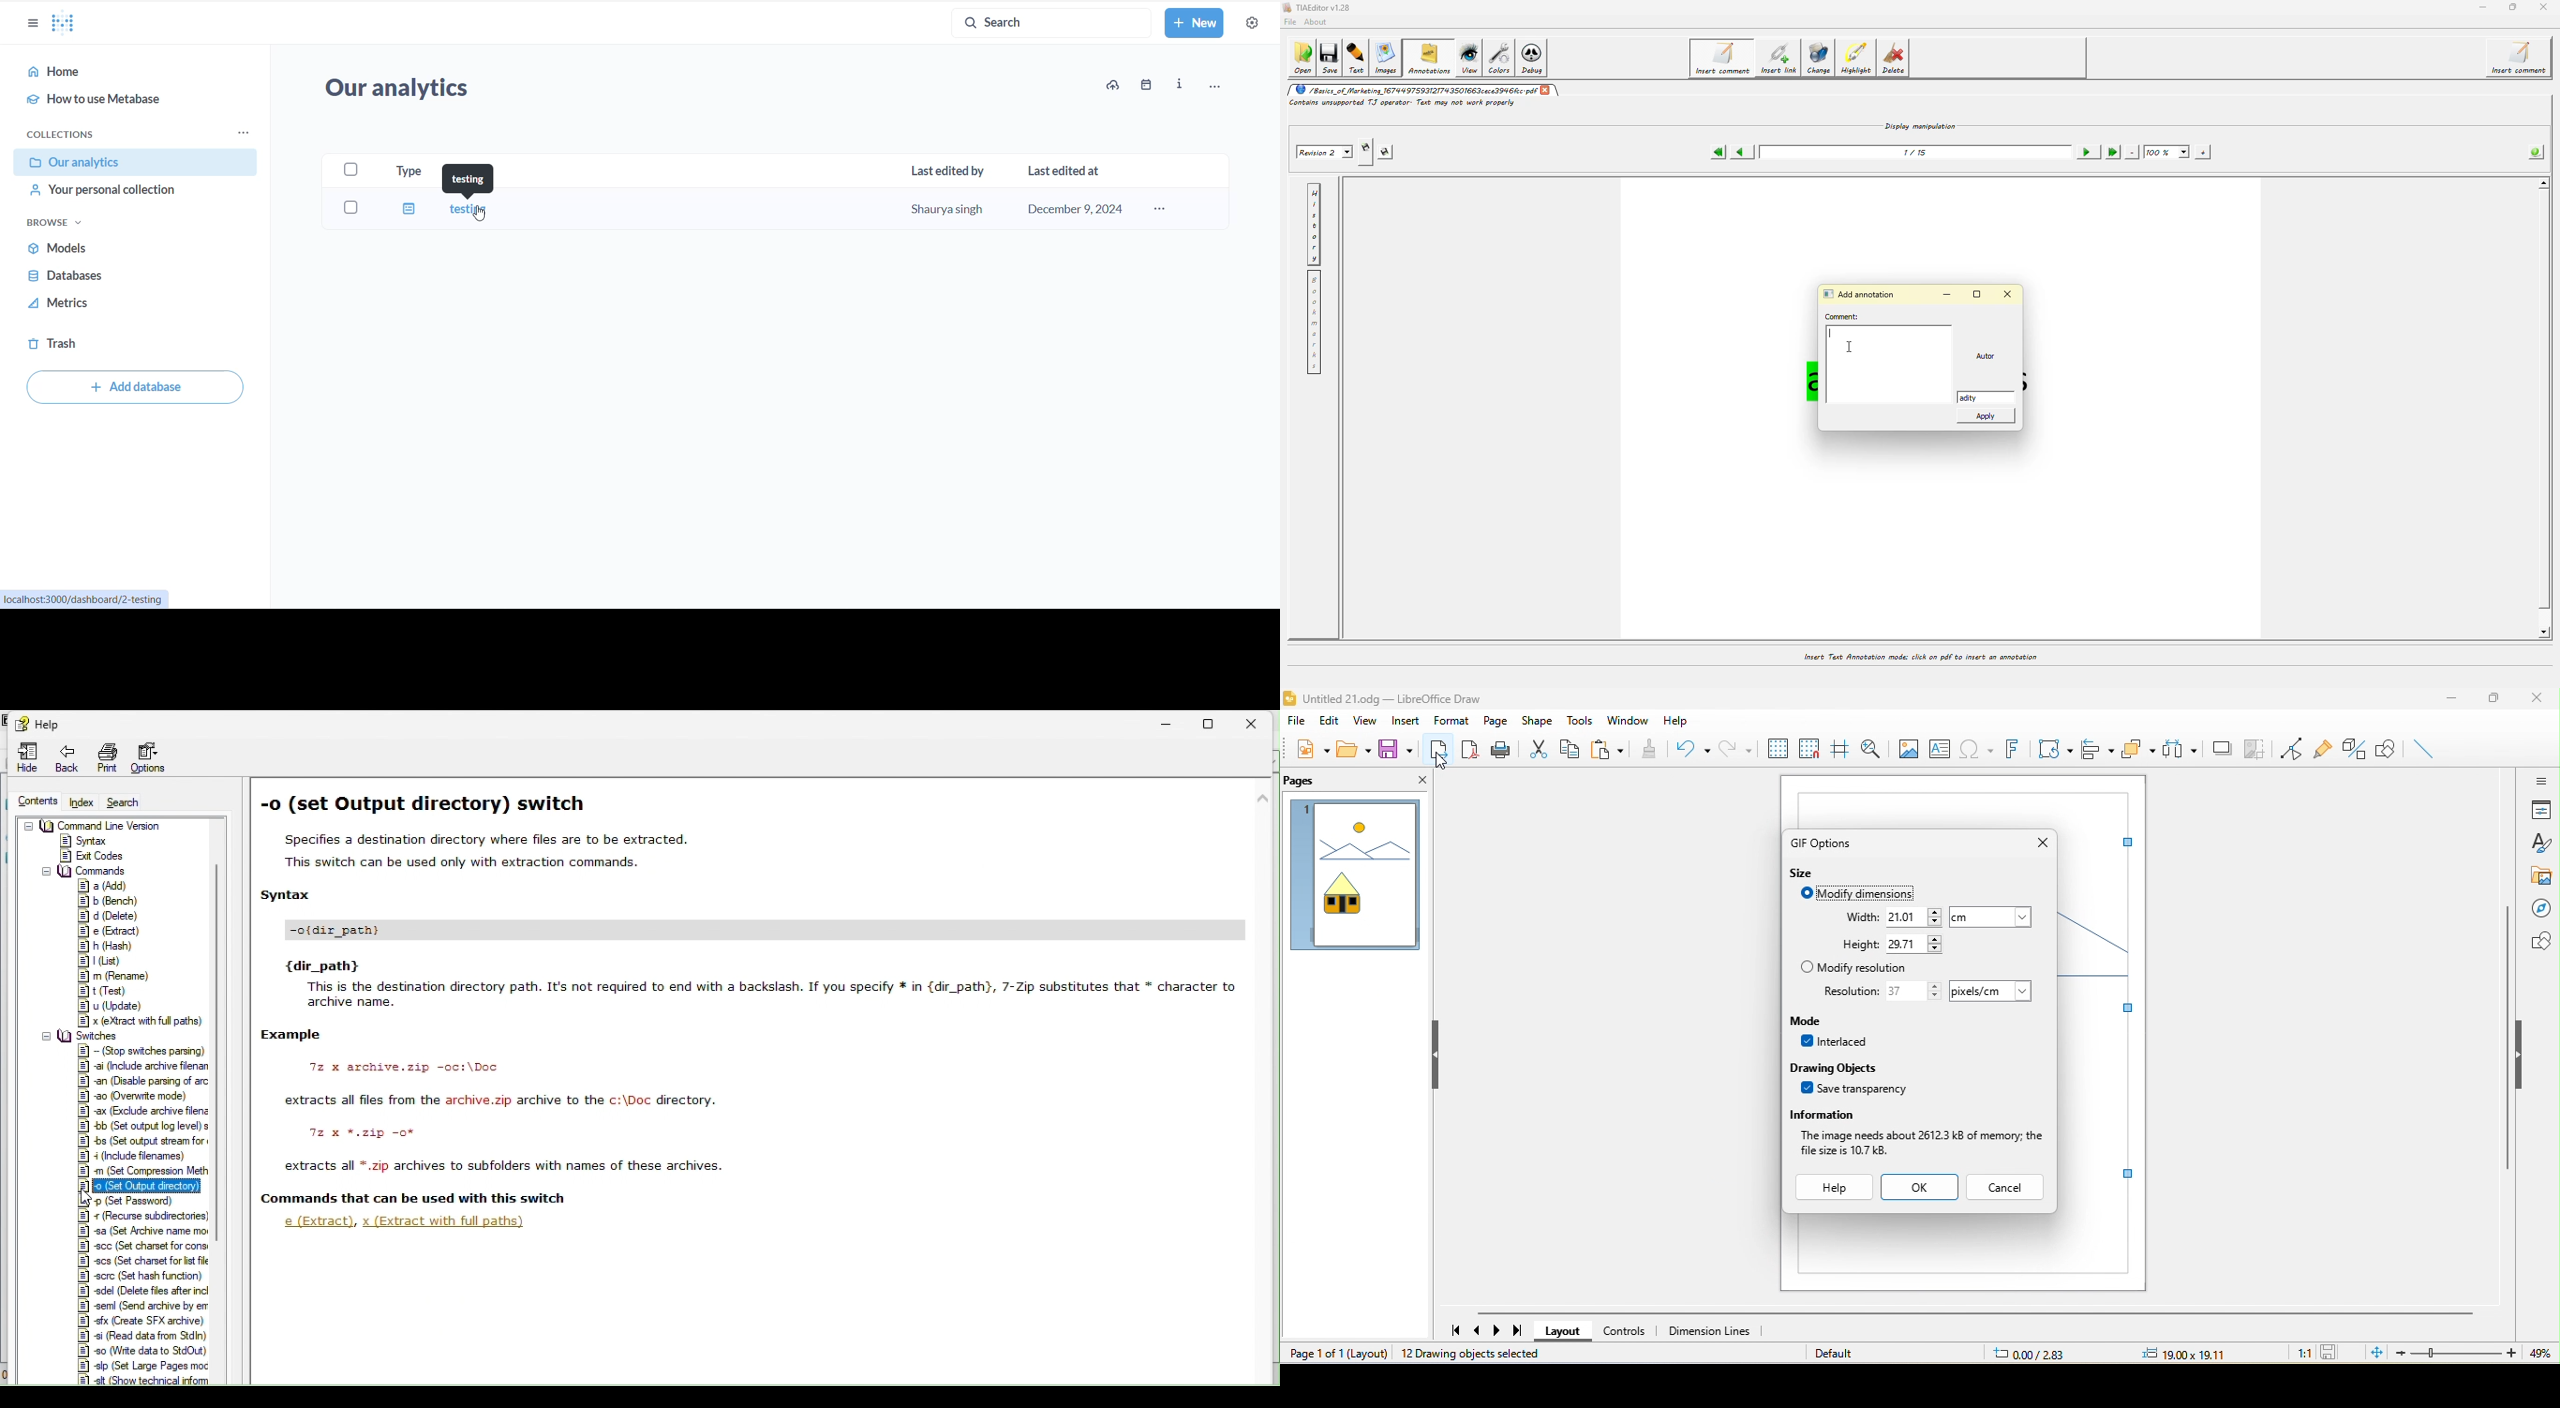 The width and height of the screenshot is (2576, 1428). What do you see at coordinates (94, 824) in the screenshot?
I see `7 zip start page` at bounding box center [94, 824].